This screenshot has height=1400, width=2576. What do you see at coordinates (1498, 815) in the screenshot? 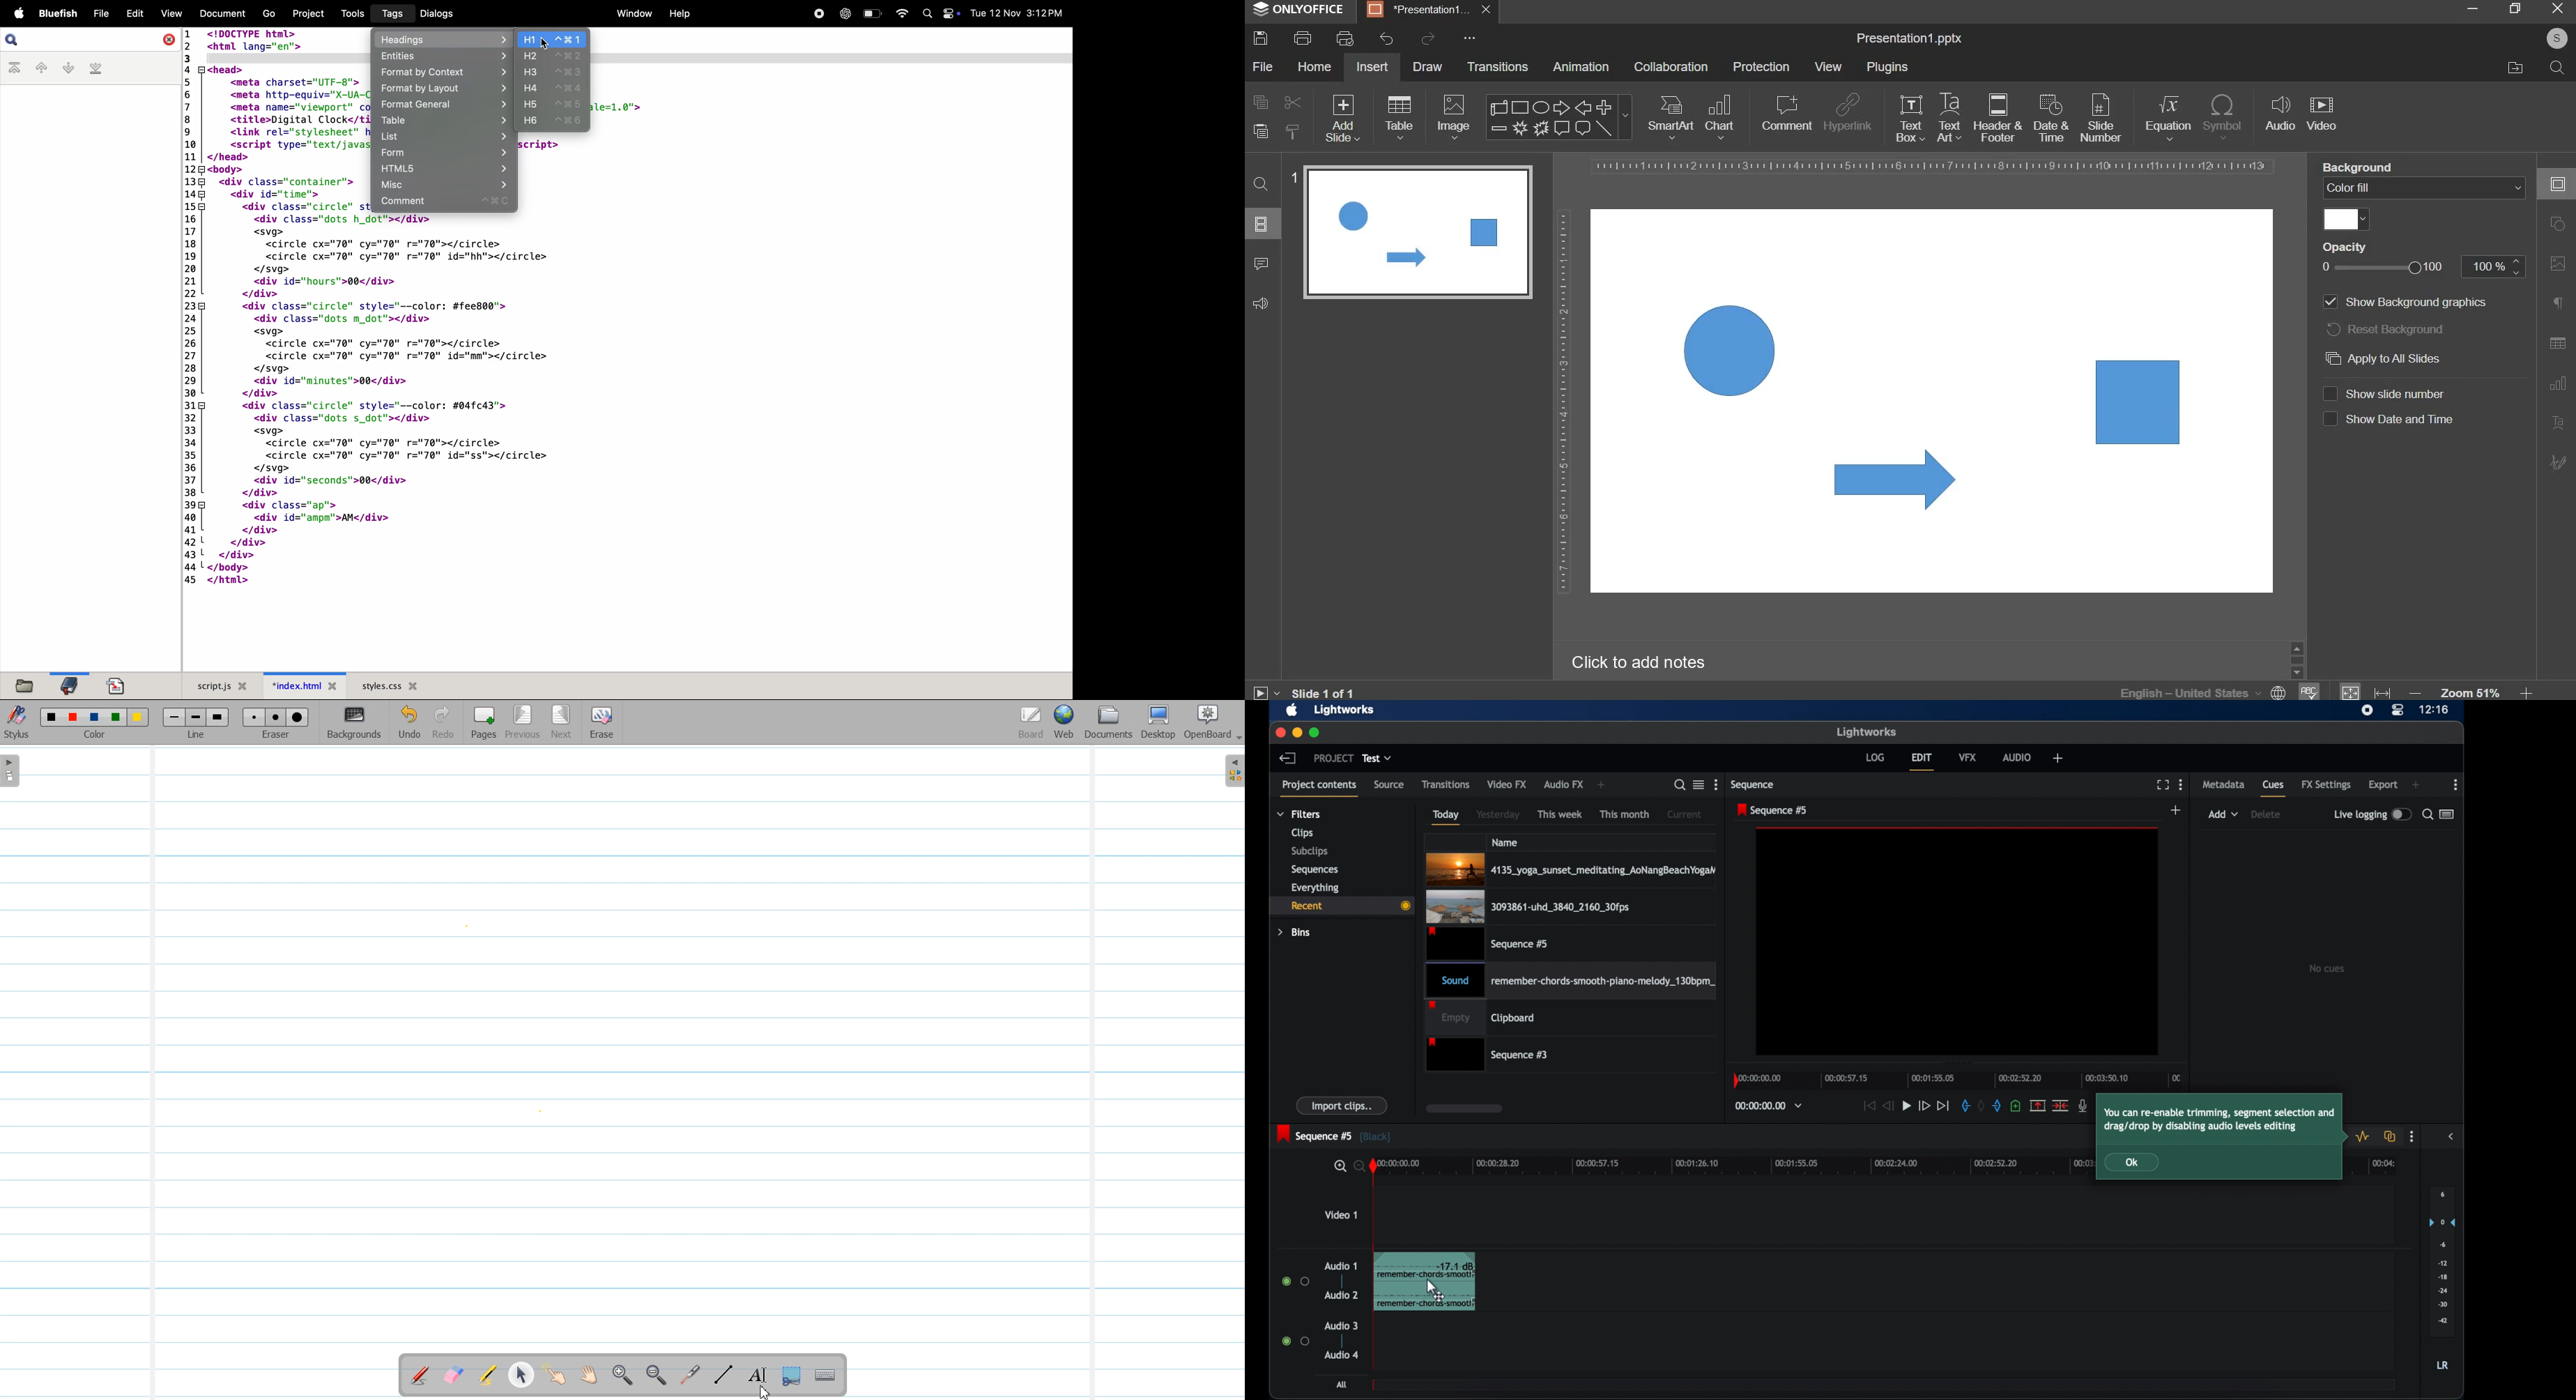
I see `yesterday` at bounding box center [1498, 815].